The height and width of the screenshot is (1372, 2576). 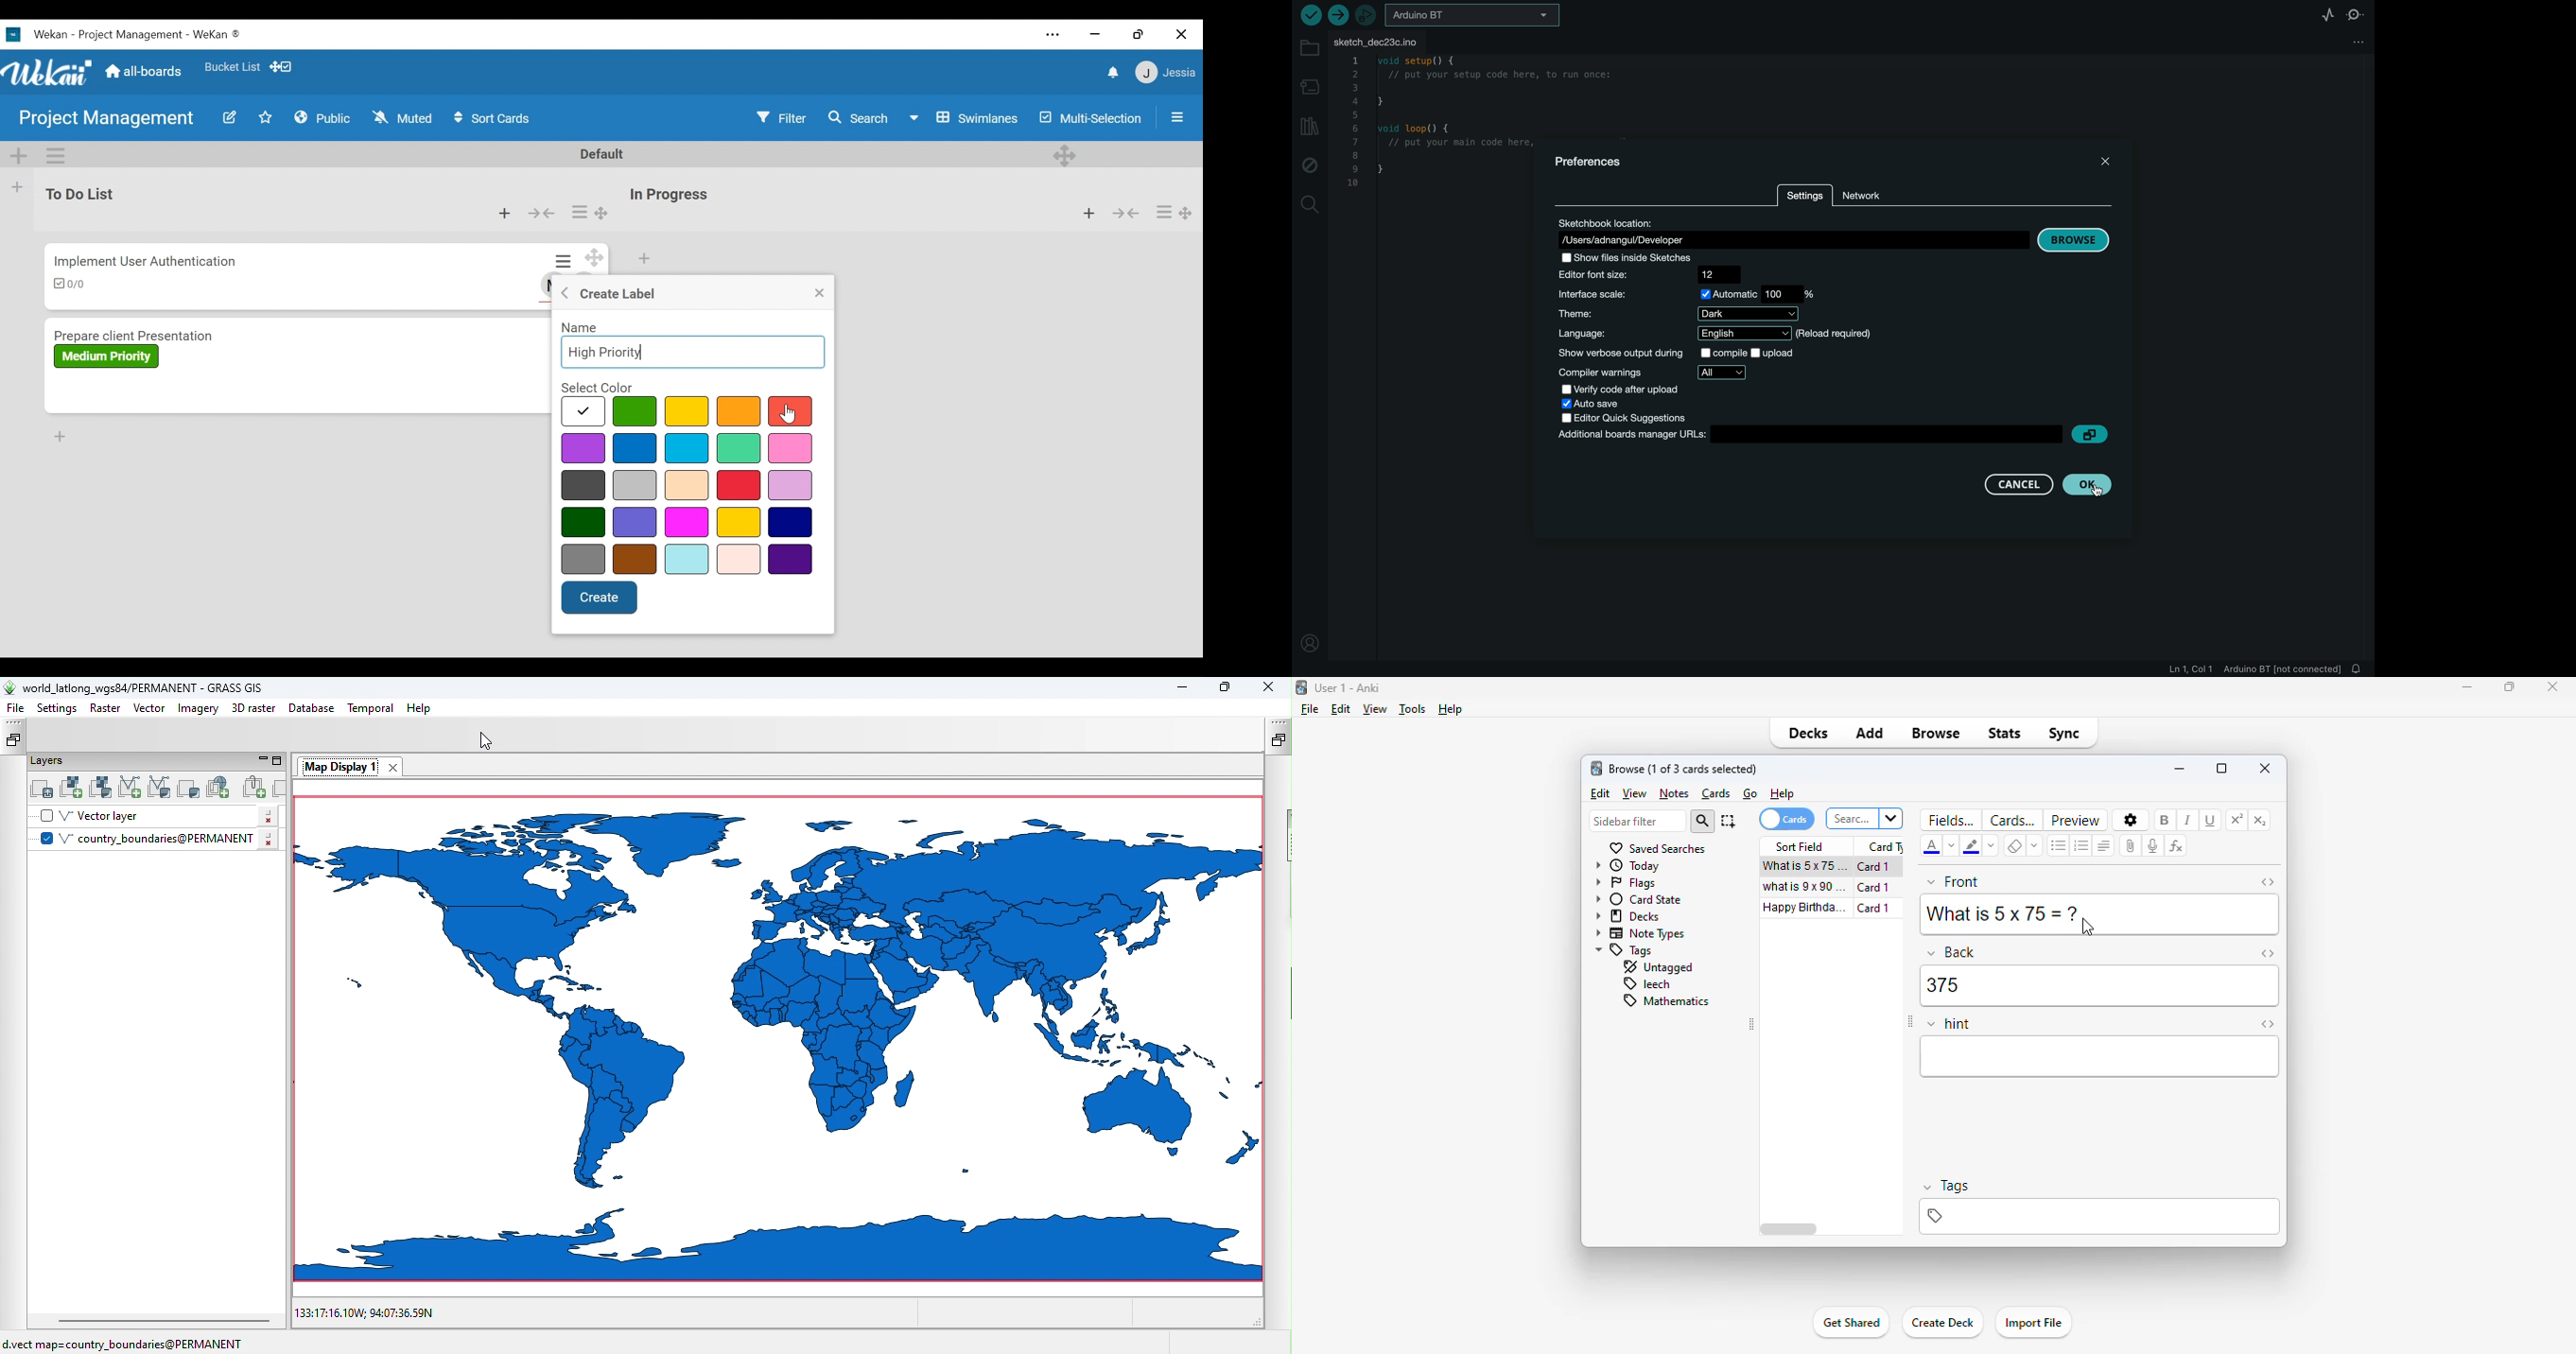 I want to click on Checklist, so click(x=73, y=285).